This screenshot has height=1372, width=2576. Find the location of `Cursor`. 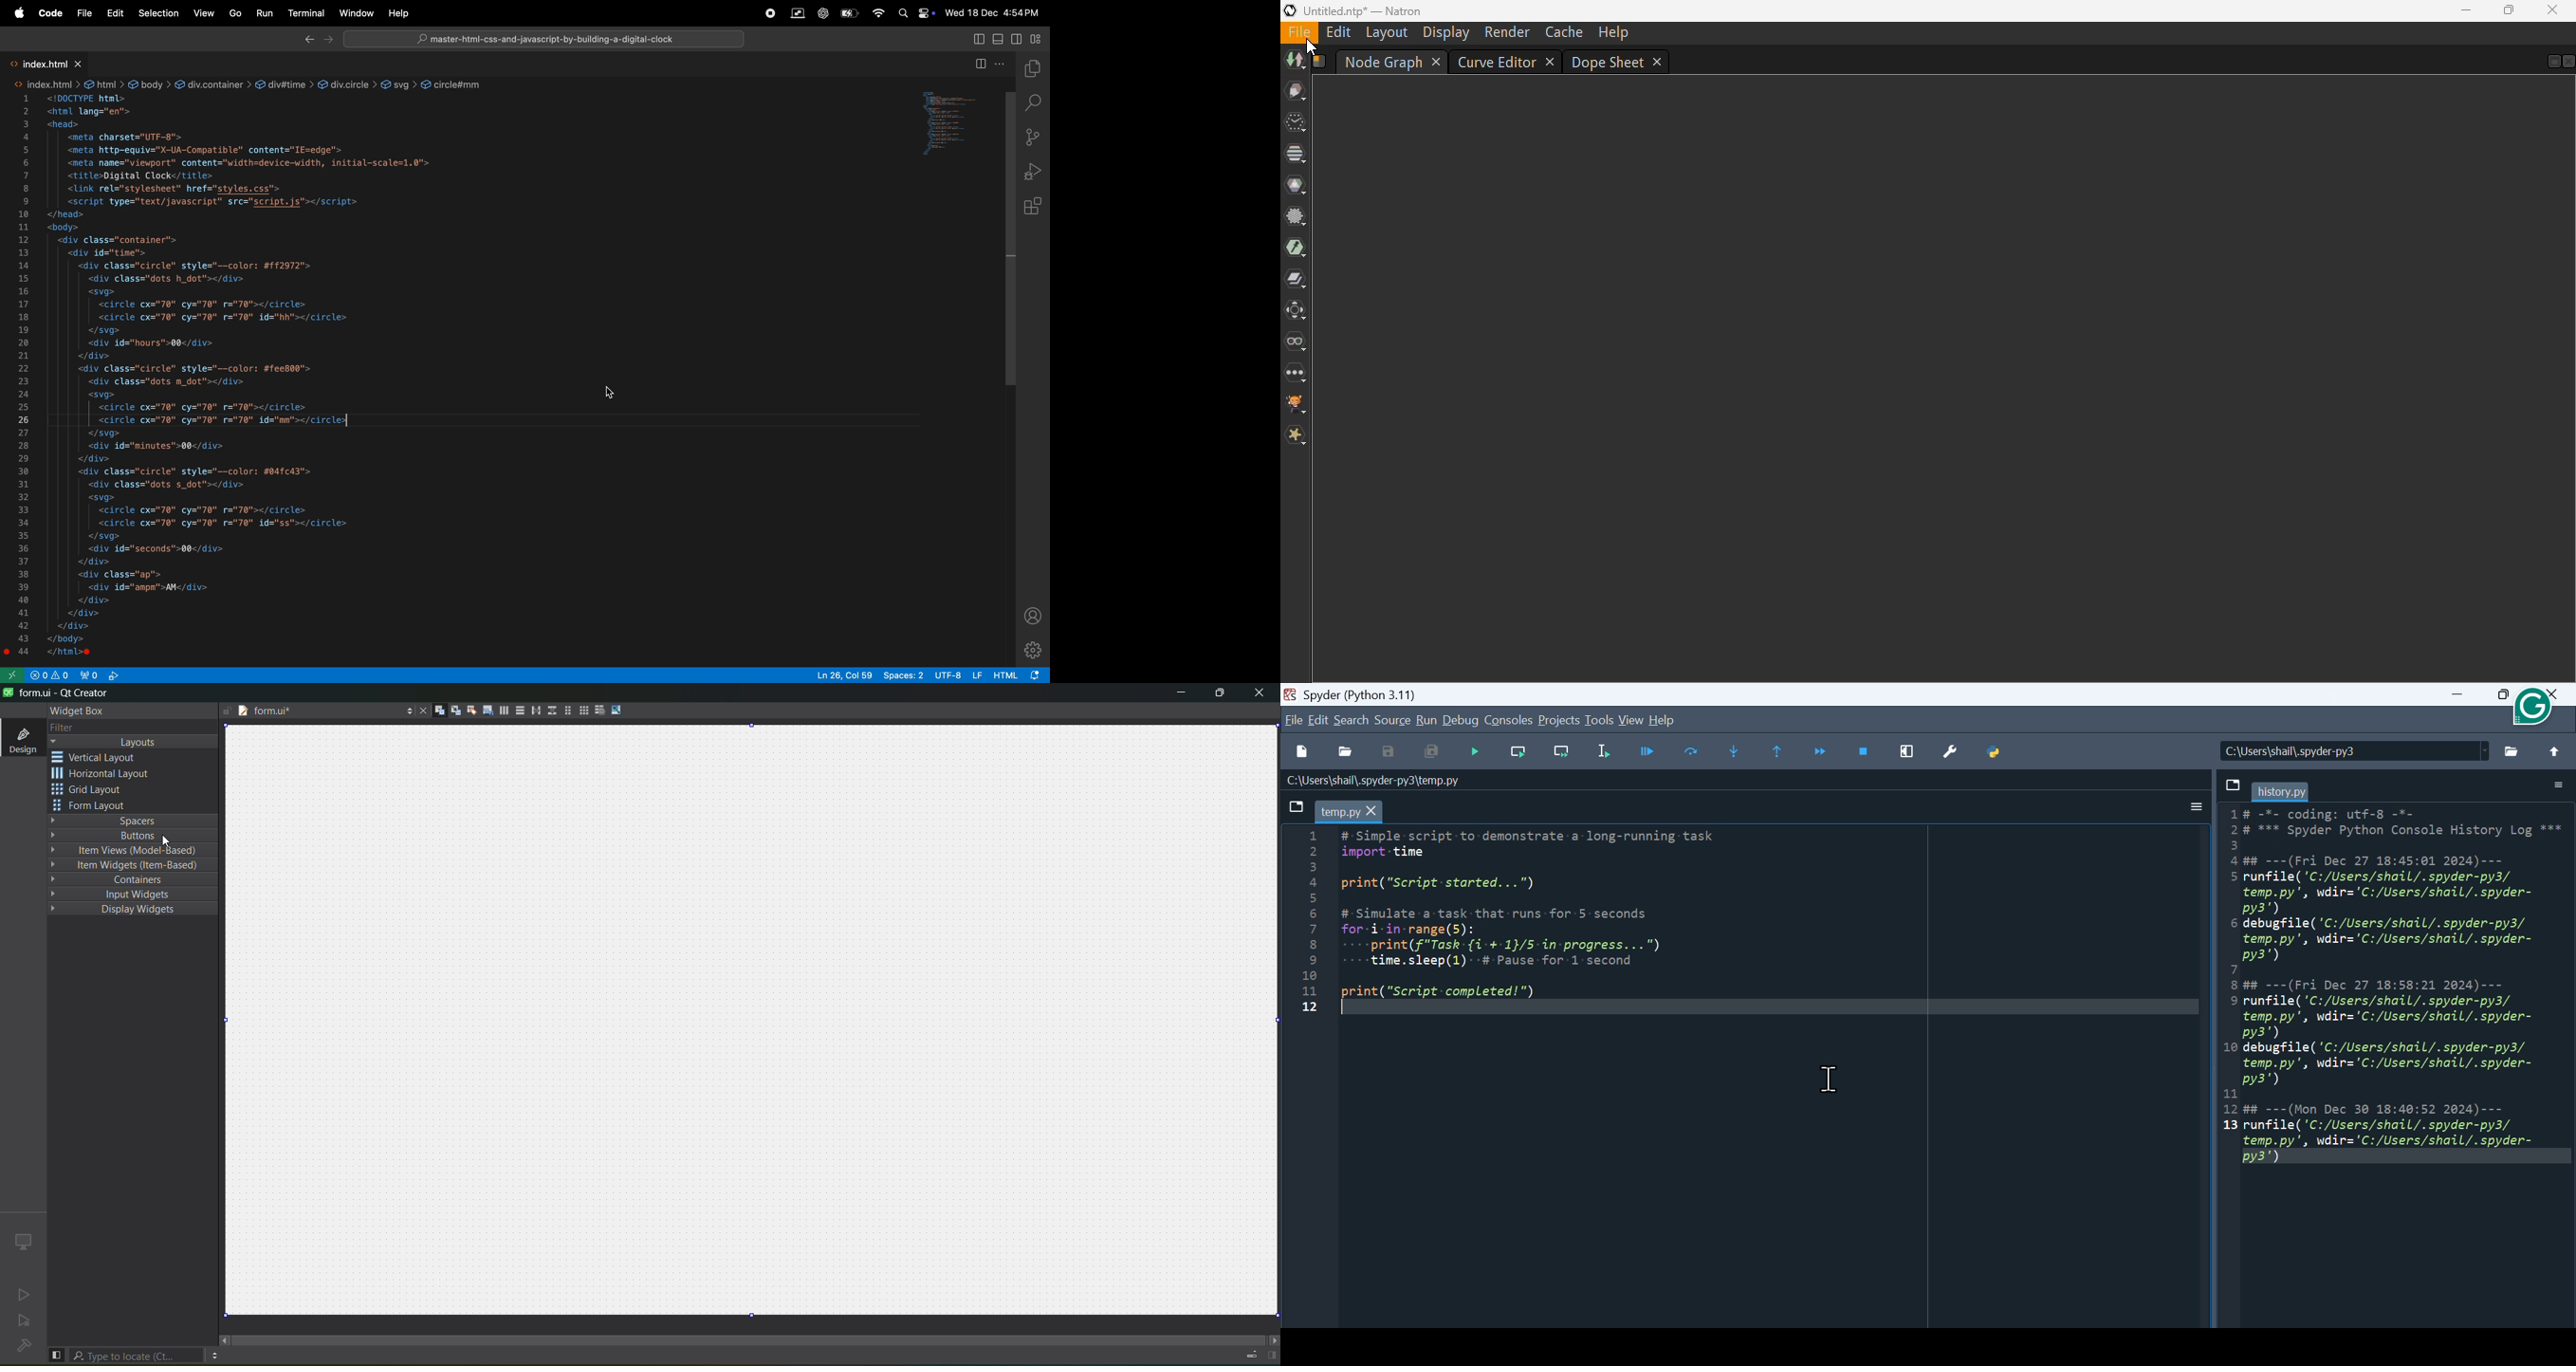

Cursor is located at coordinates (1826, 1079).